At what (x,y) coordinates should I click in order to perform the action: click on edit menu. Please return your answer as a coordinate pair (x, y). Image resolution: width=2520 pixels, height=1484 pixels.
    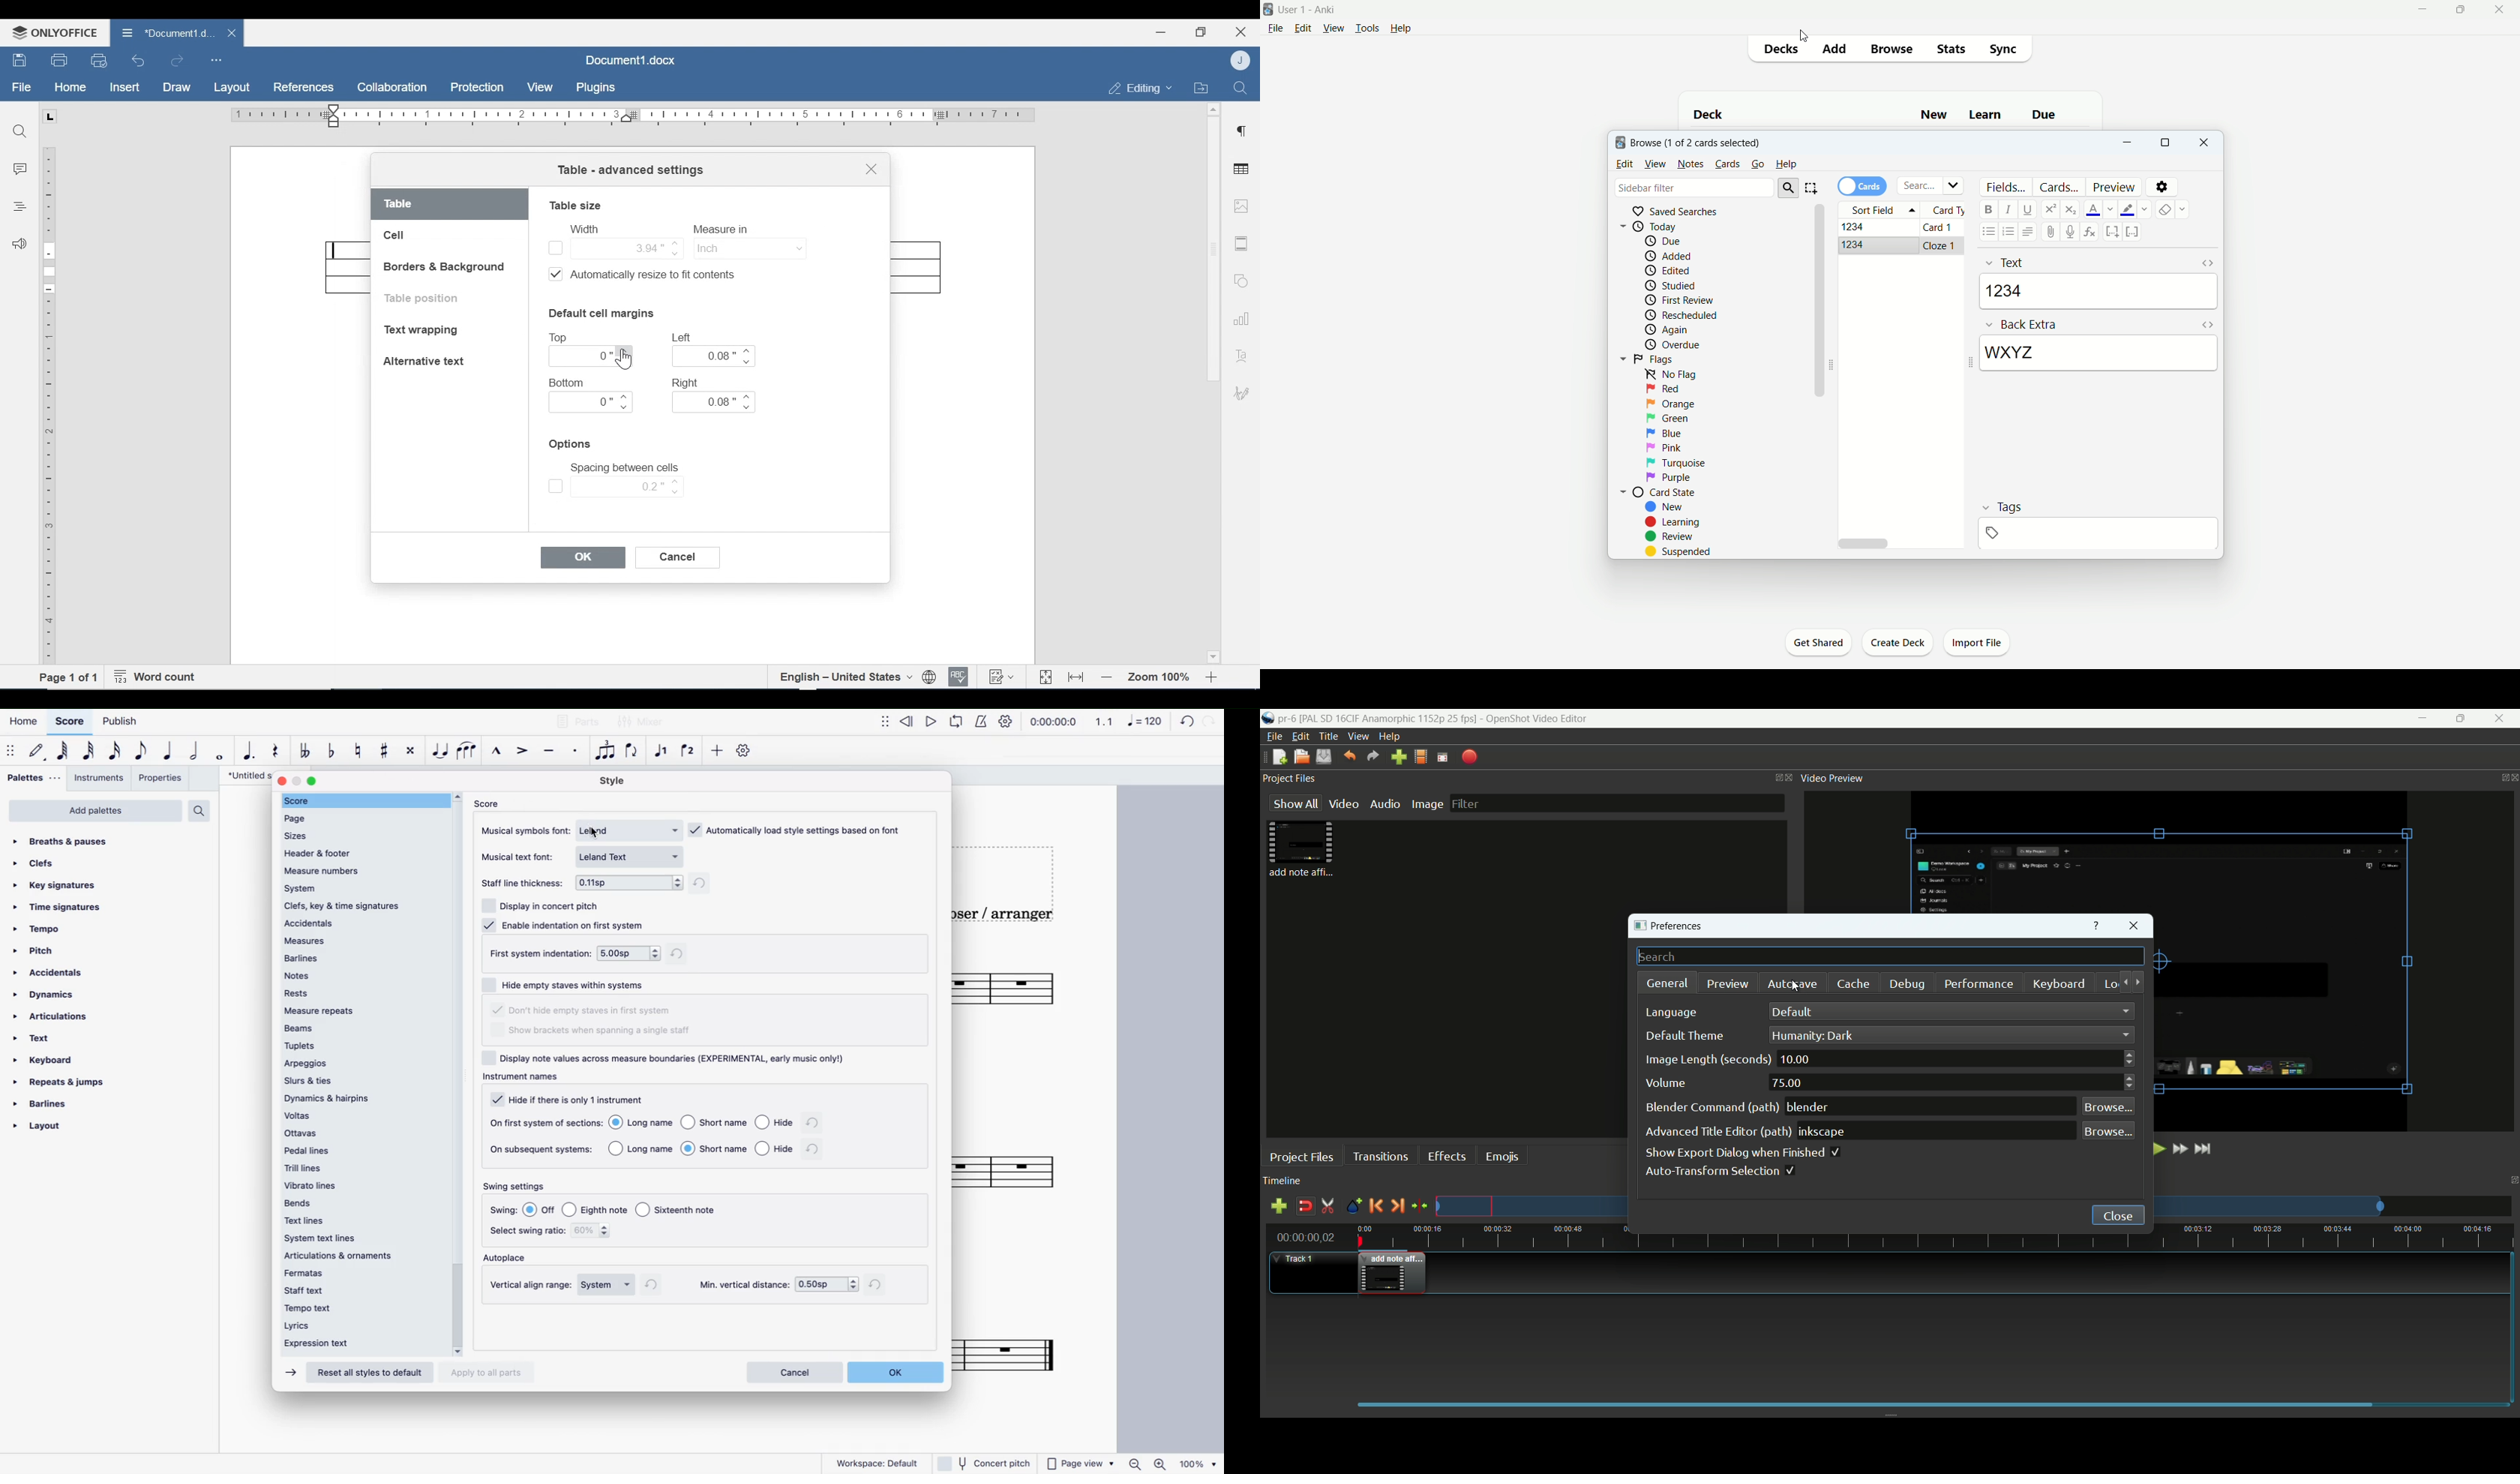
    Looking at the image, I should click on (1301, 738).